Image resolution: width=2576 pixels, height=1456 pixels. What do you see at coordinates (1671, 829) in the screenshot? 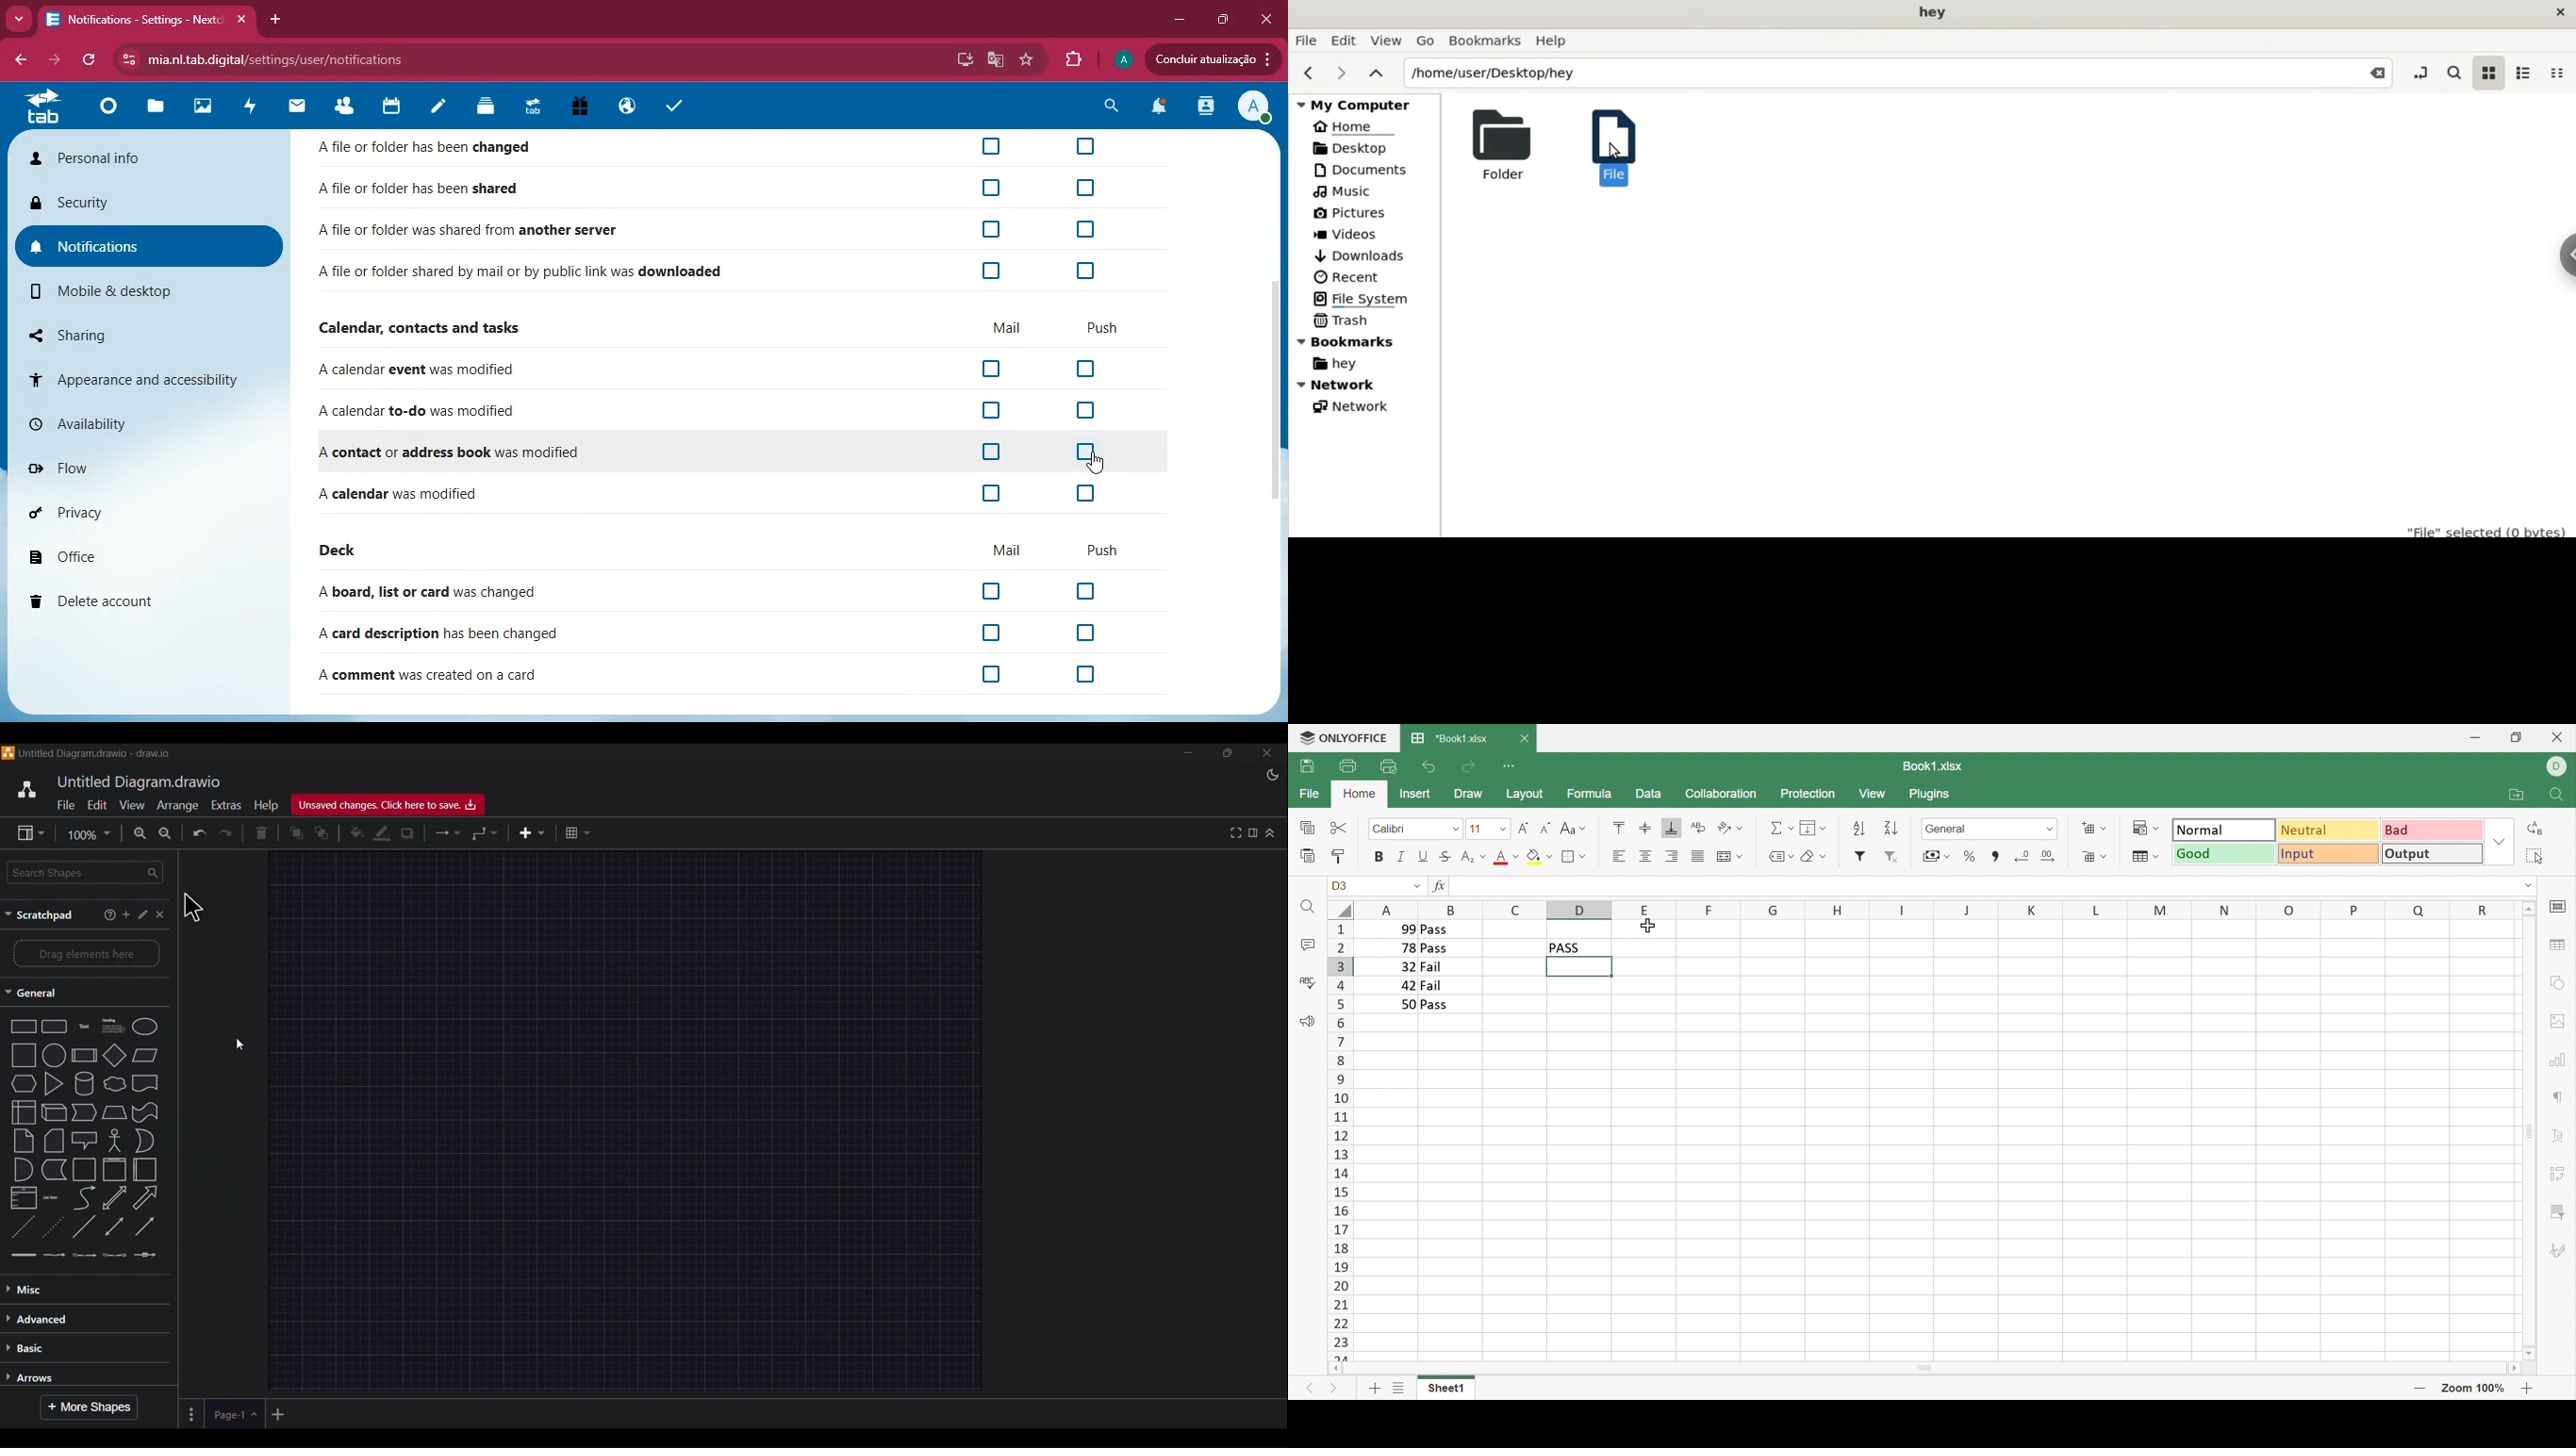
I see `Align bottom` at bounding box center [1671, 829].